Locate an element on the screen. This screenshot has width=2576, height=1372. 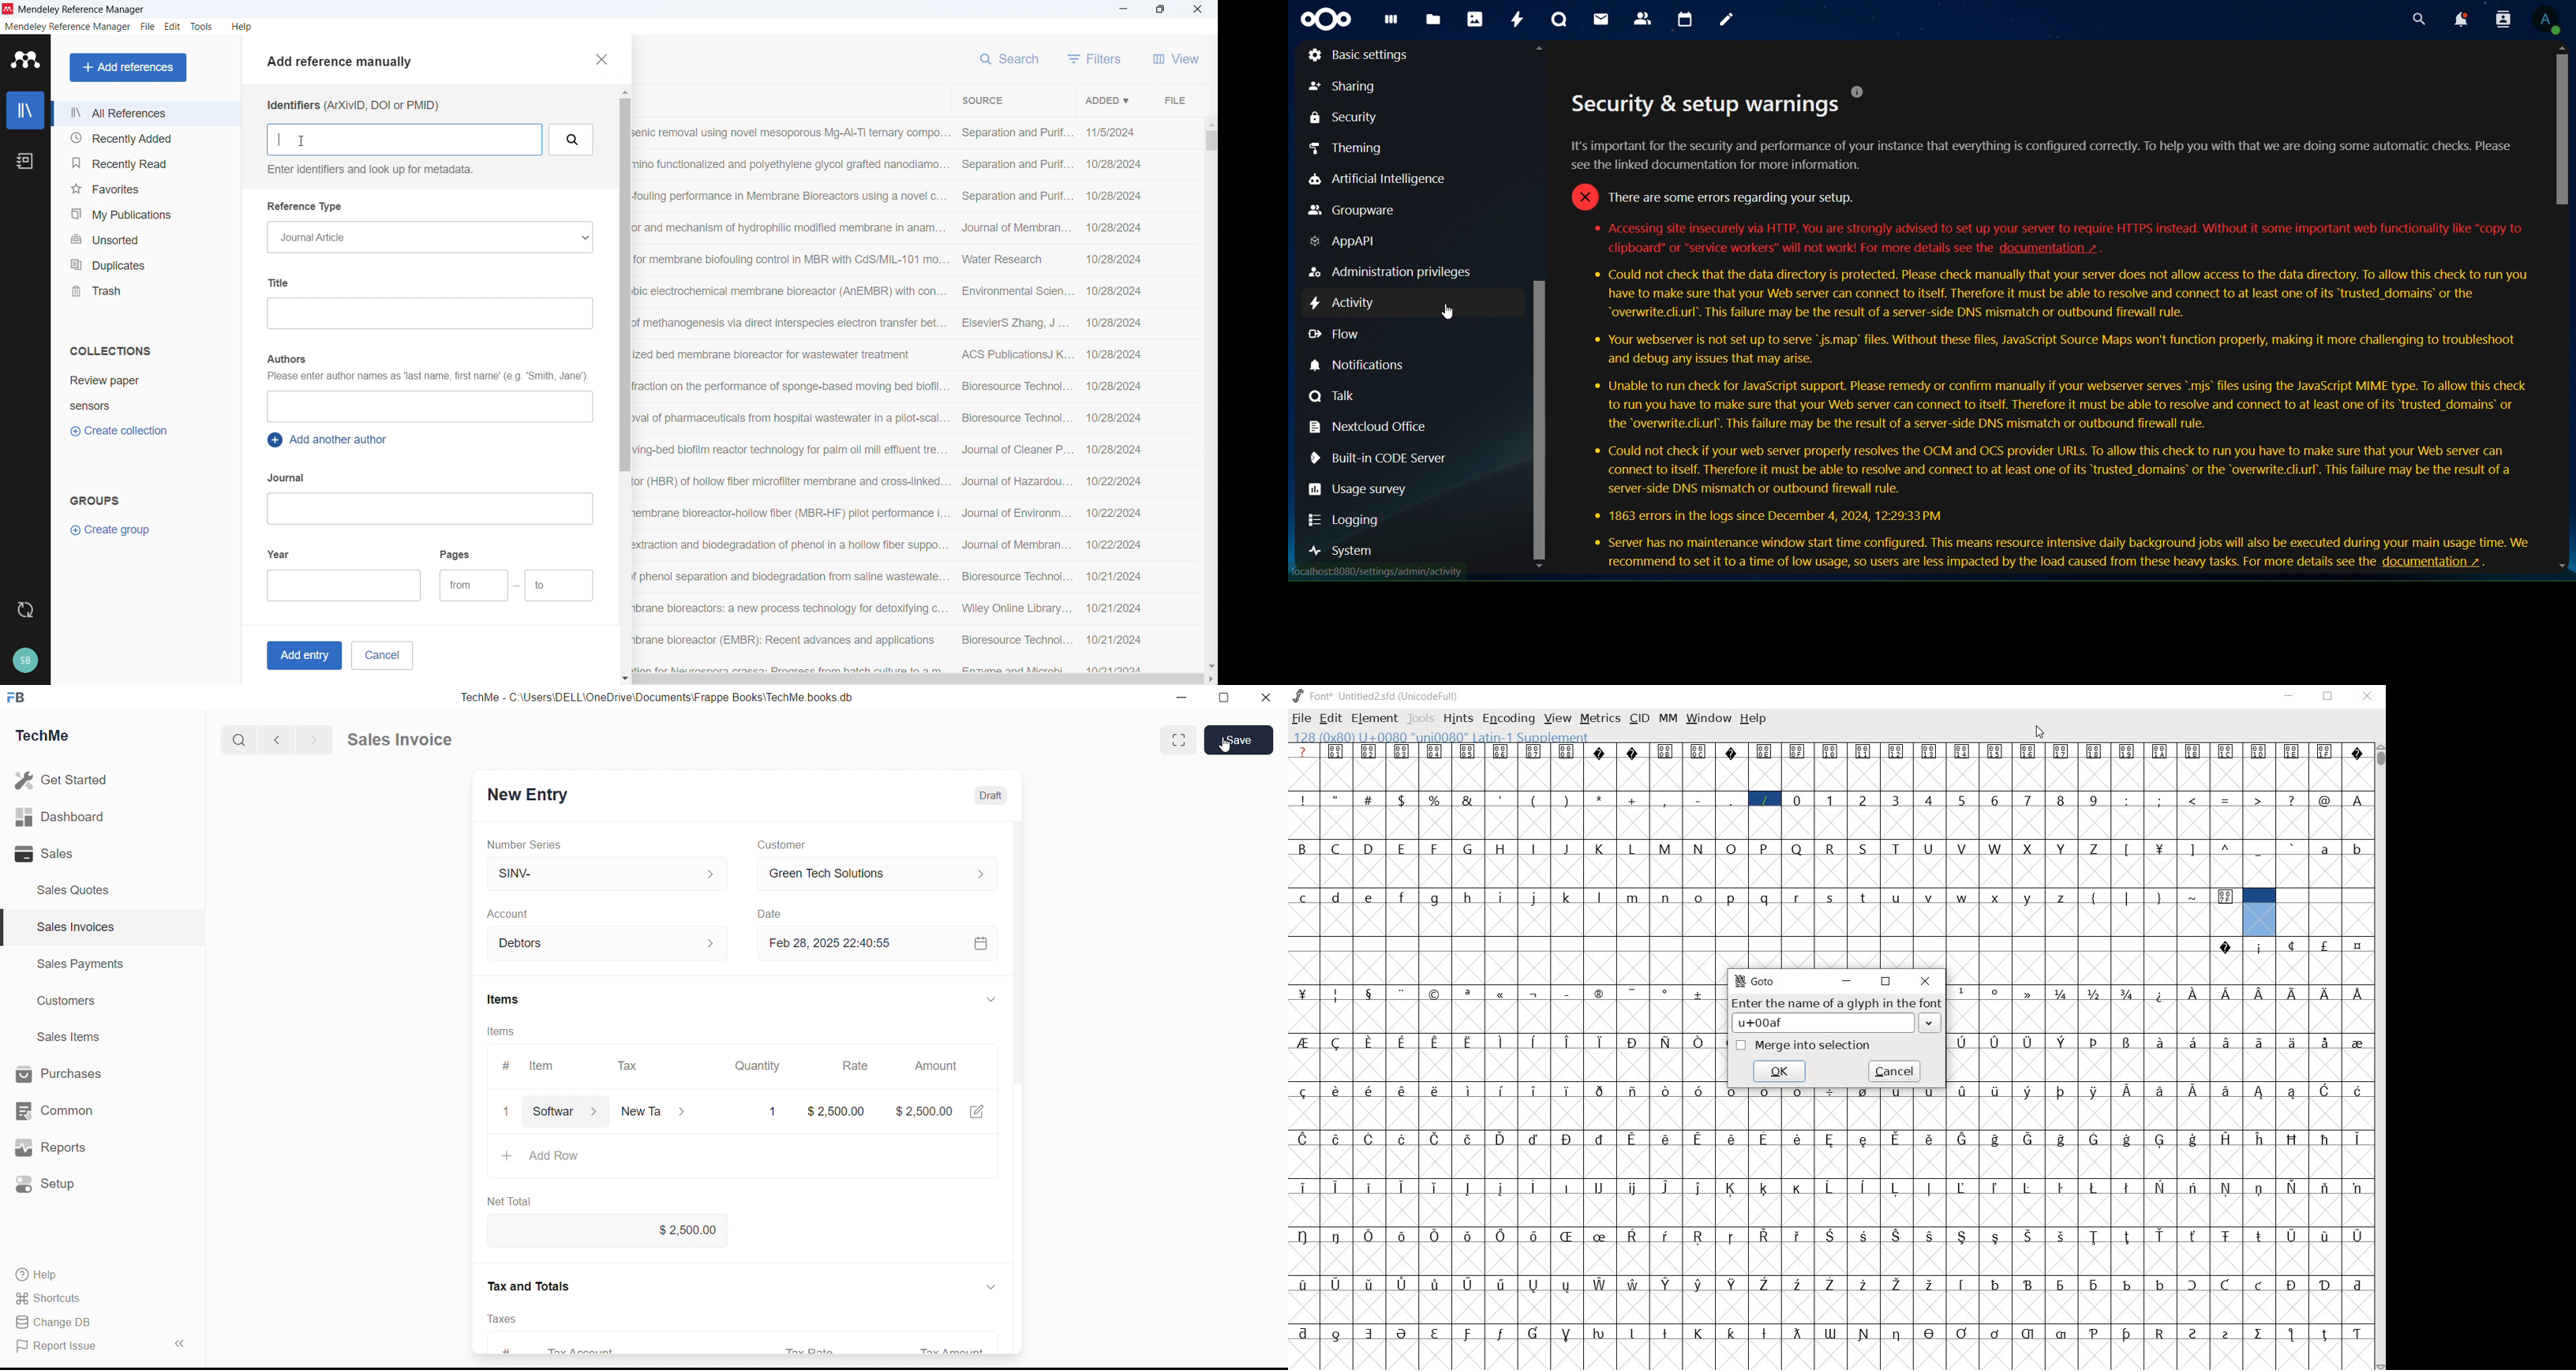
o There are some errors regarding your setup. is located at coordinates (1707, 196).